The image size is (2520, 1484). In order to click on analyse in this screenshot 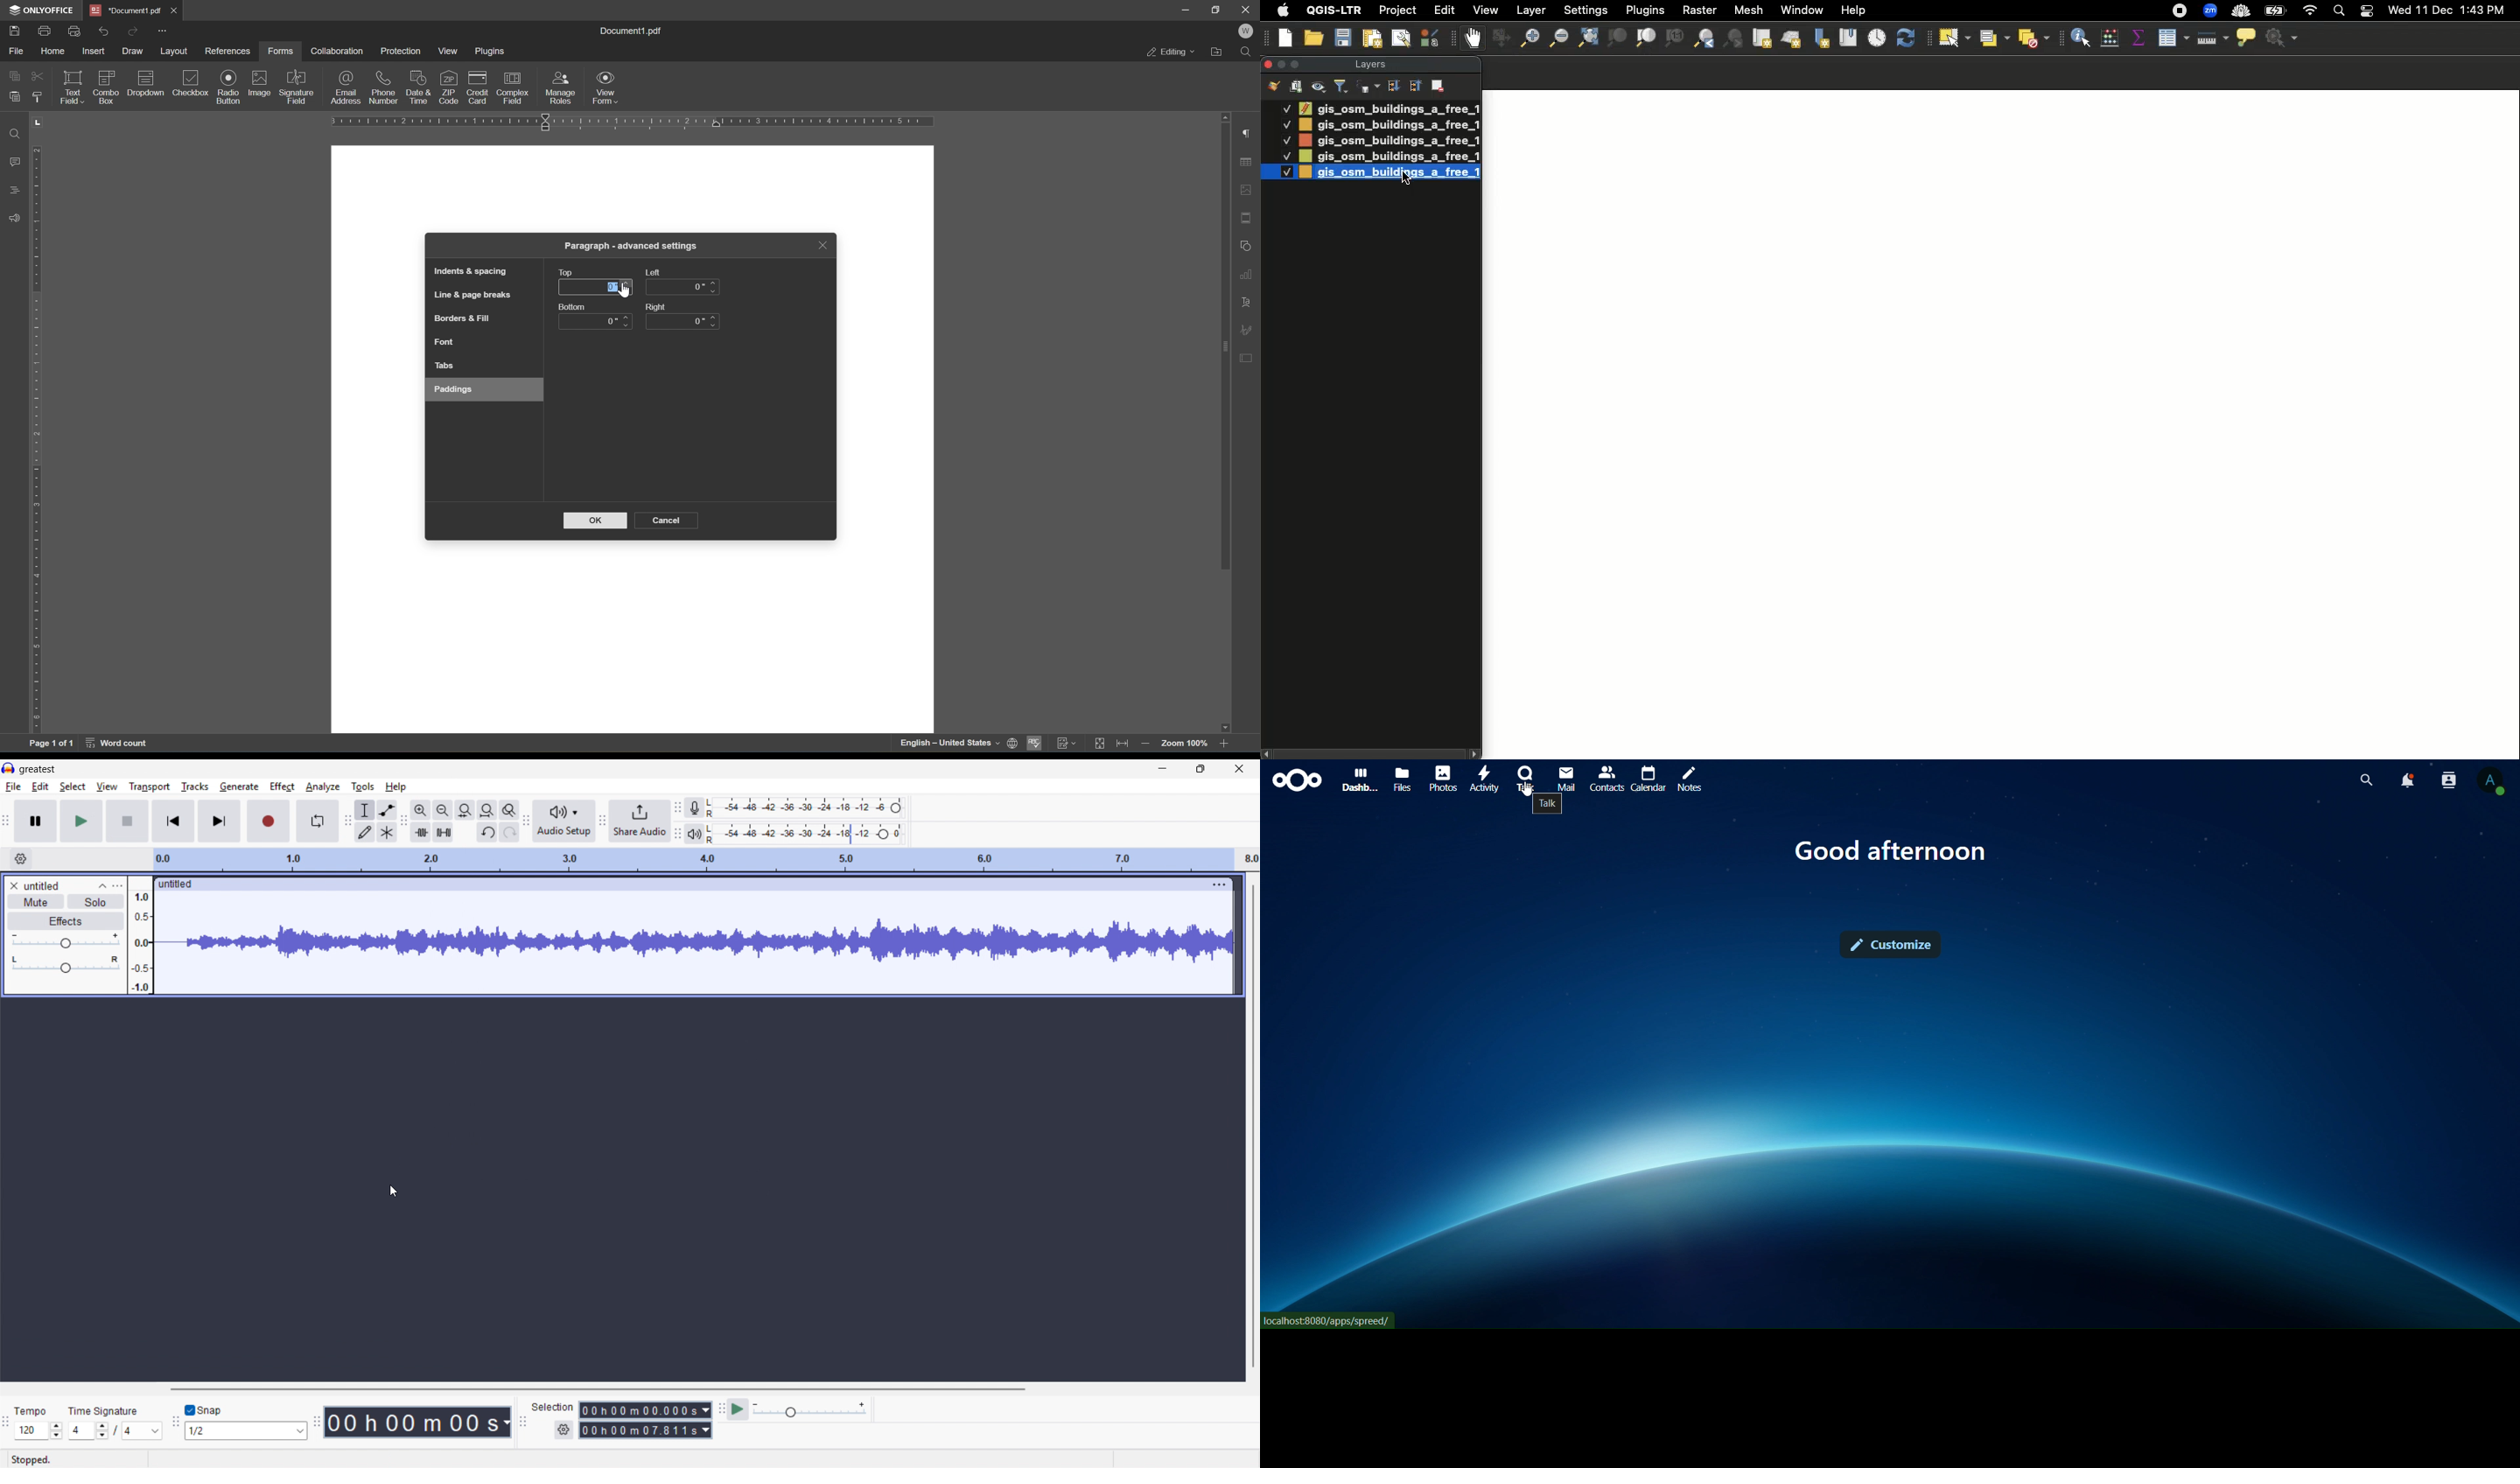, I will do `click(323, 787)`.